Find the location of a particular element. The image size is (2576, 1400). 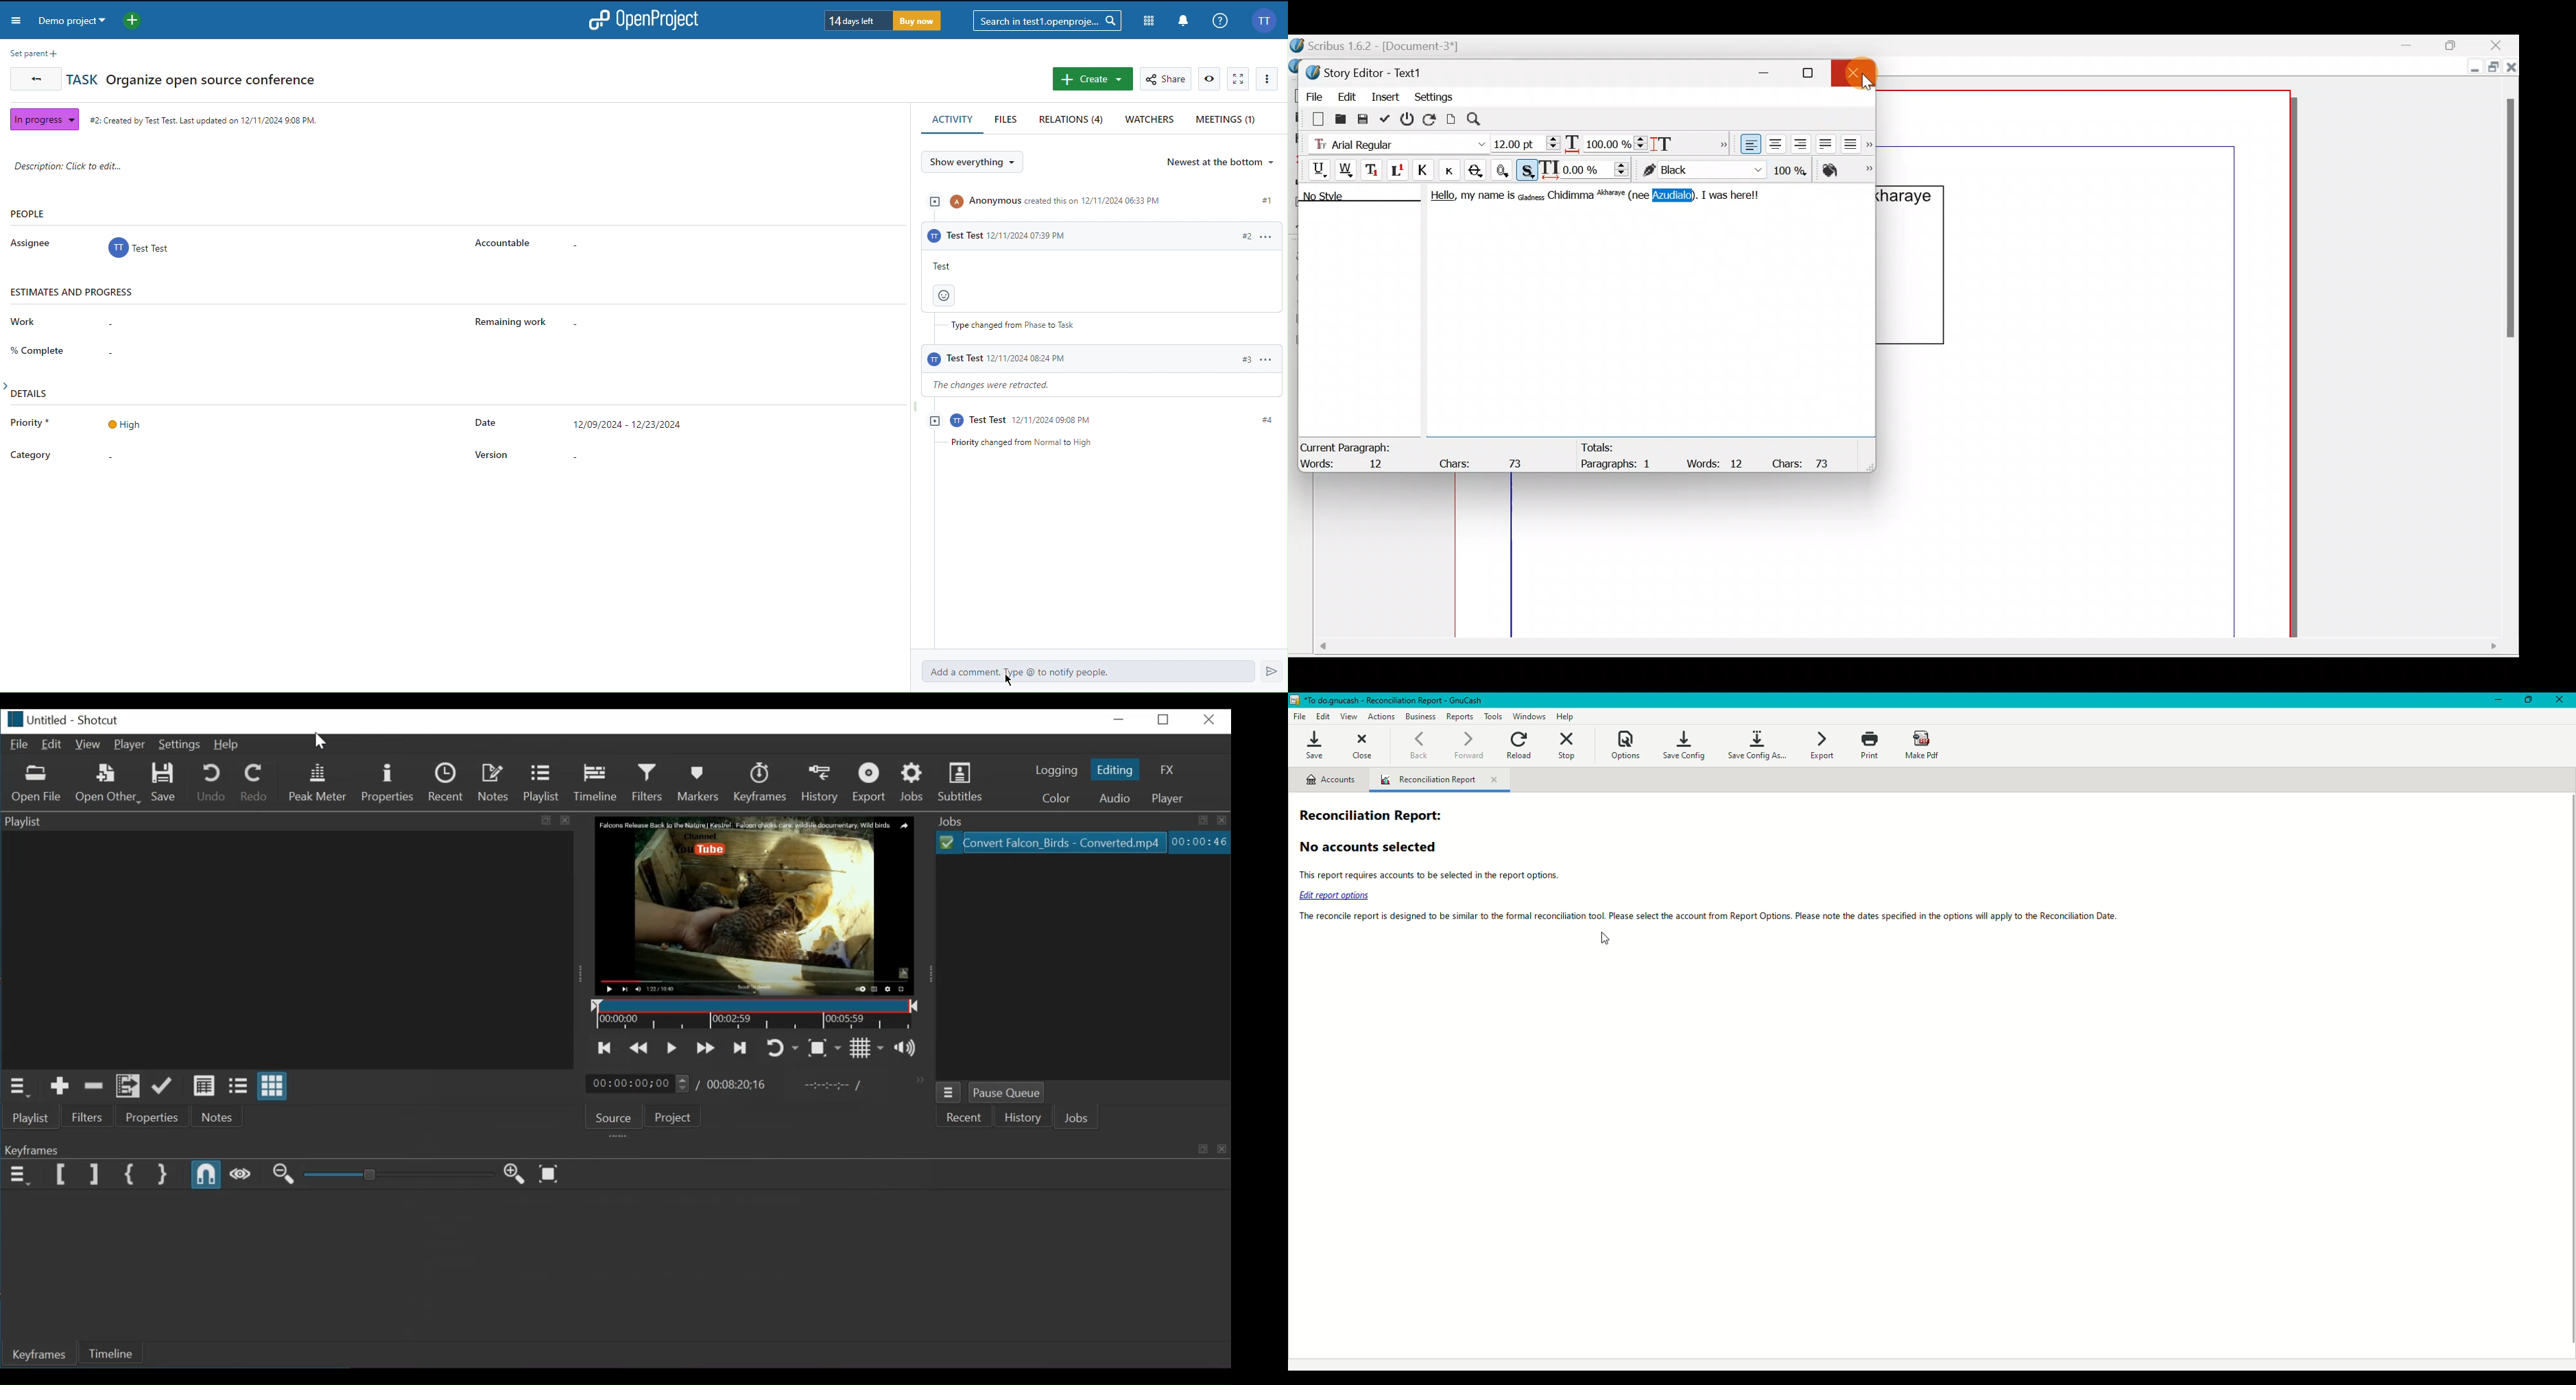

Open File is located at coordinates (40, 784).